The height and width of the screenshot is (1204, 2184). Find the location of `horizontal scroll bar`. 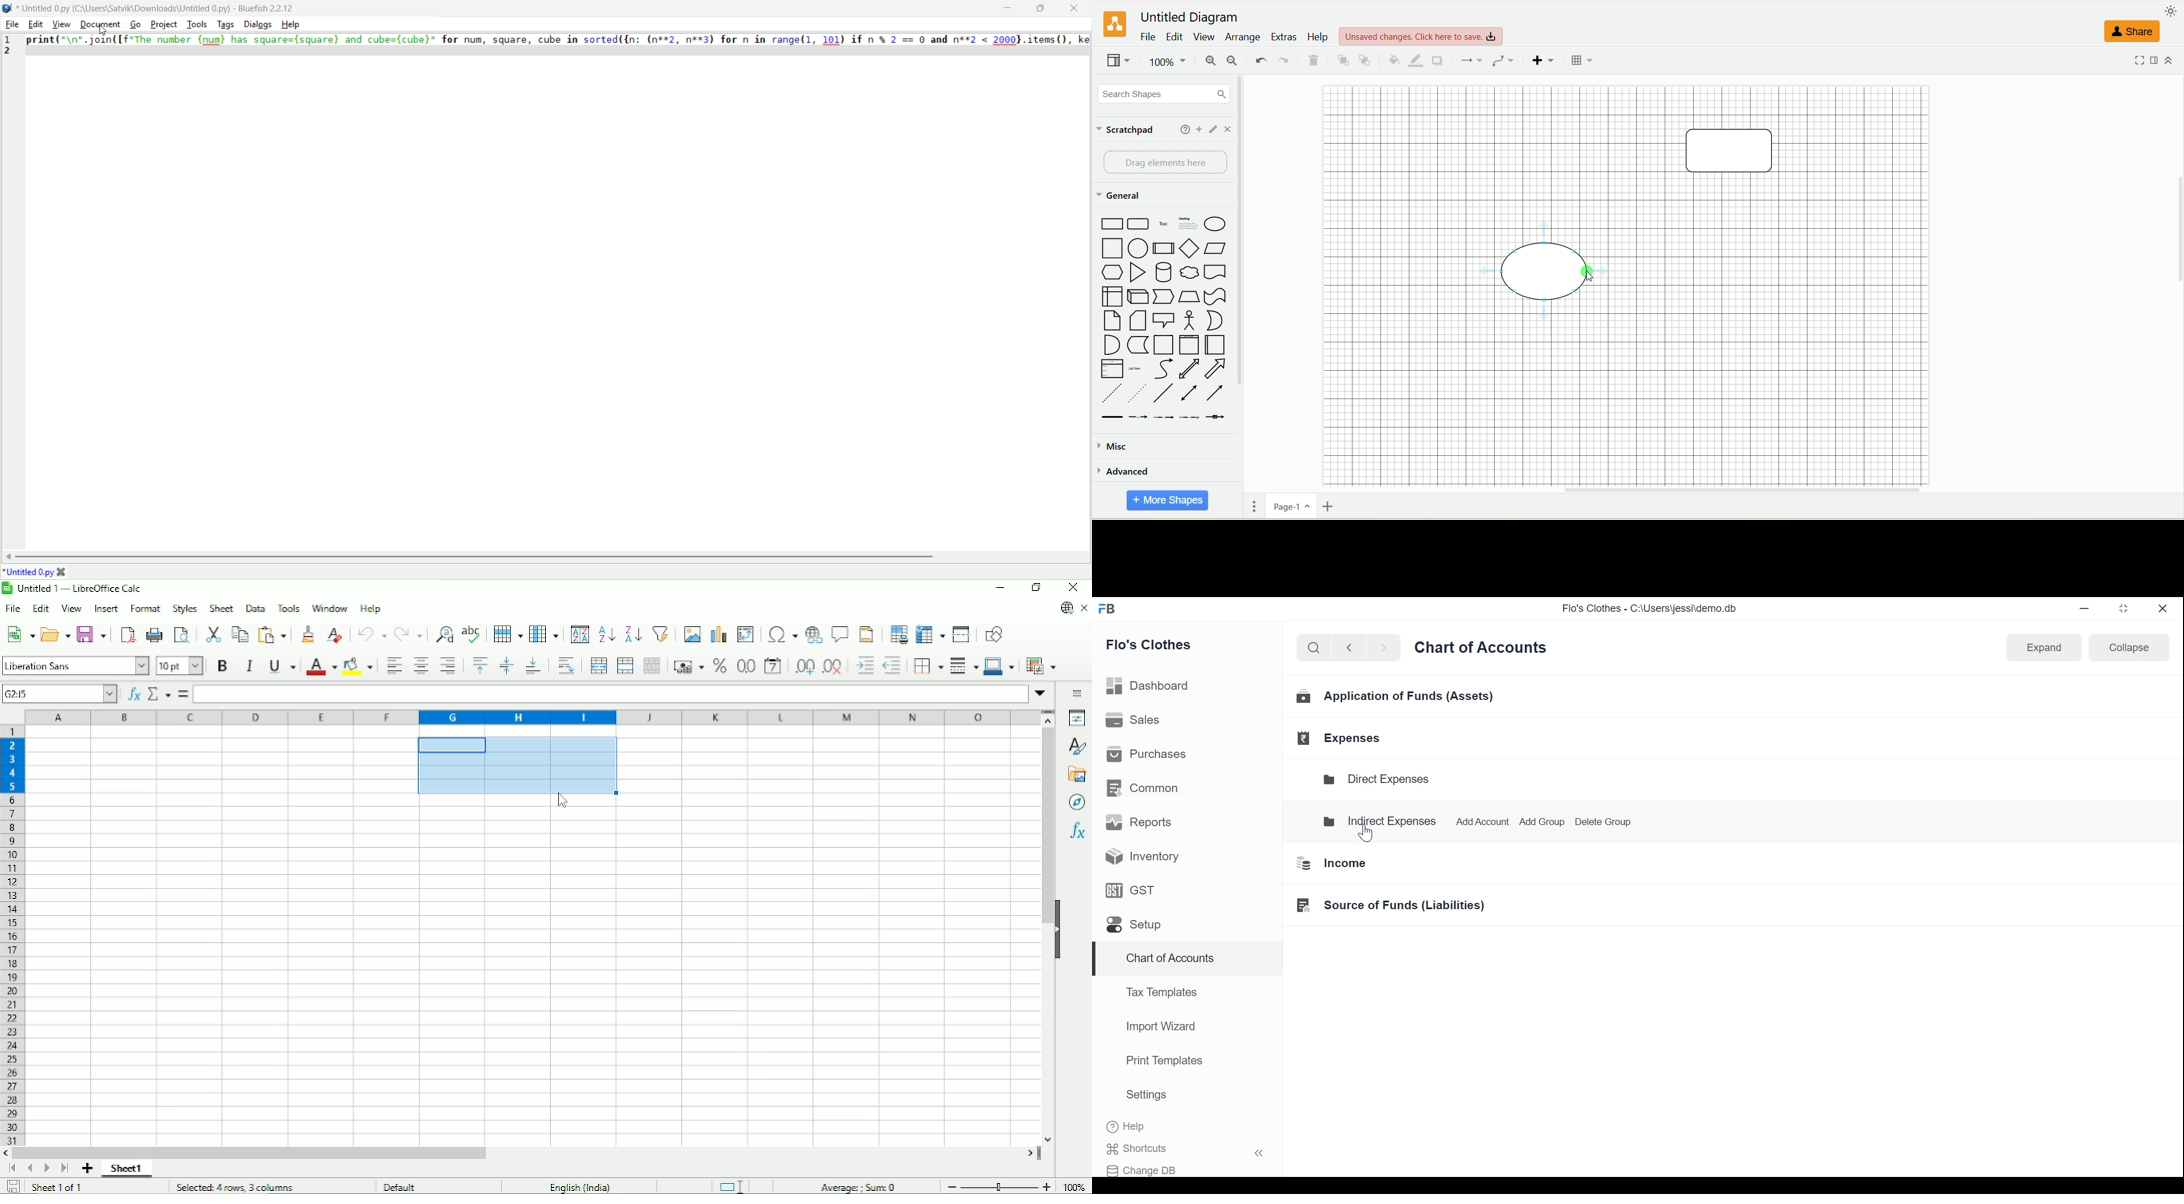

horizontal scroll bar is located at coordinates (1711, 491).